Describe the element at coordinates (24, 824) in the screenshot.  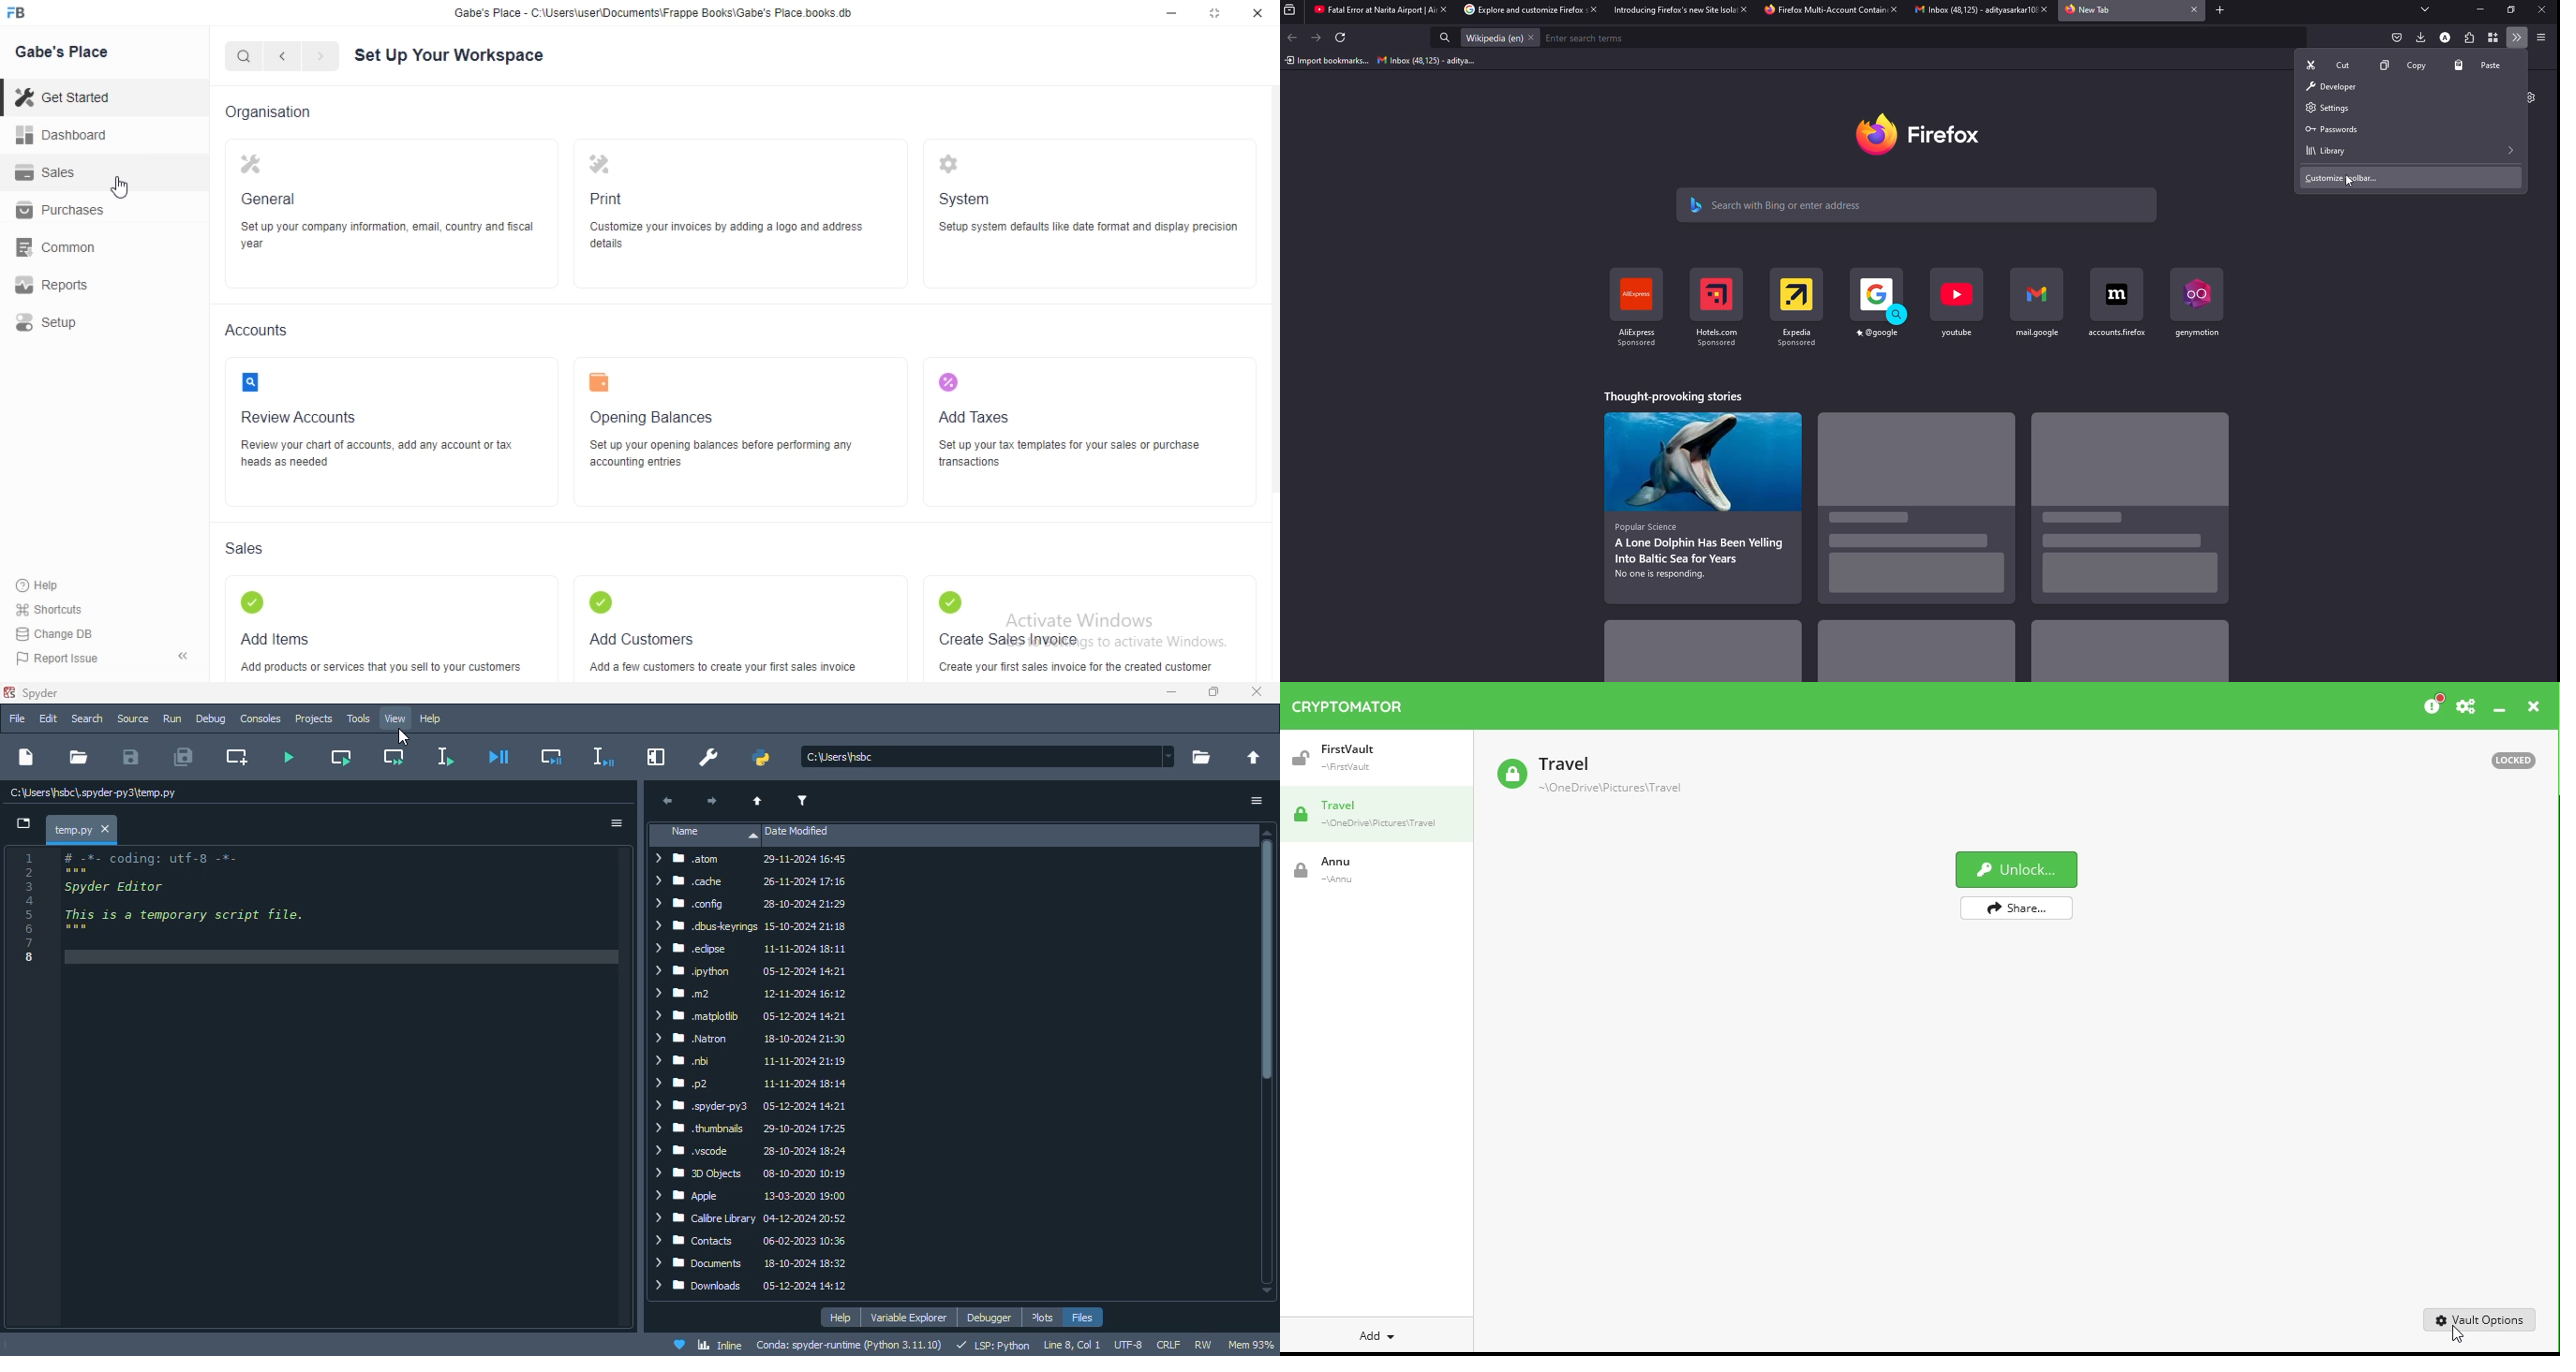
I see `browse tabs` at that location.